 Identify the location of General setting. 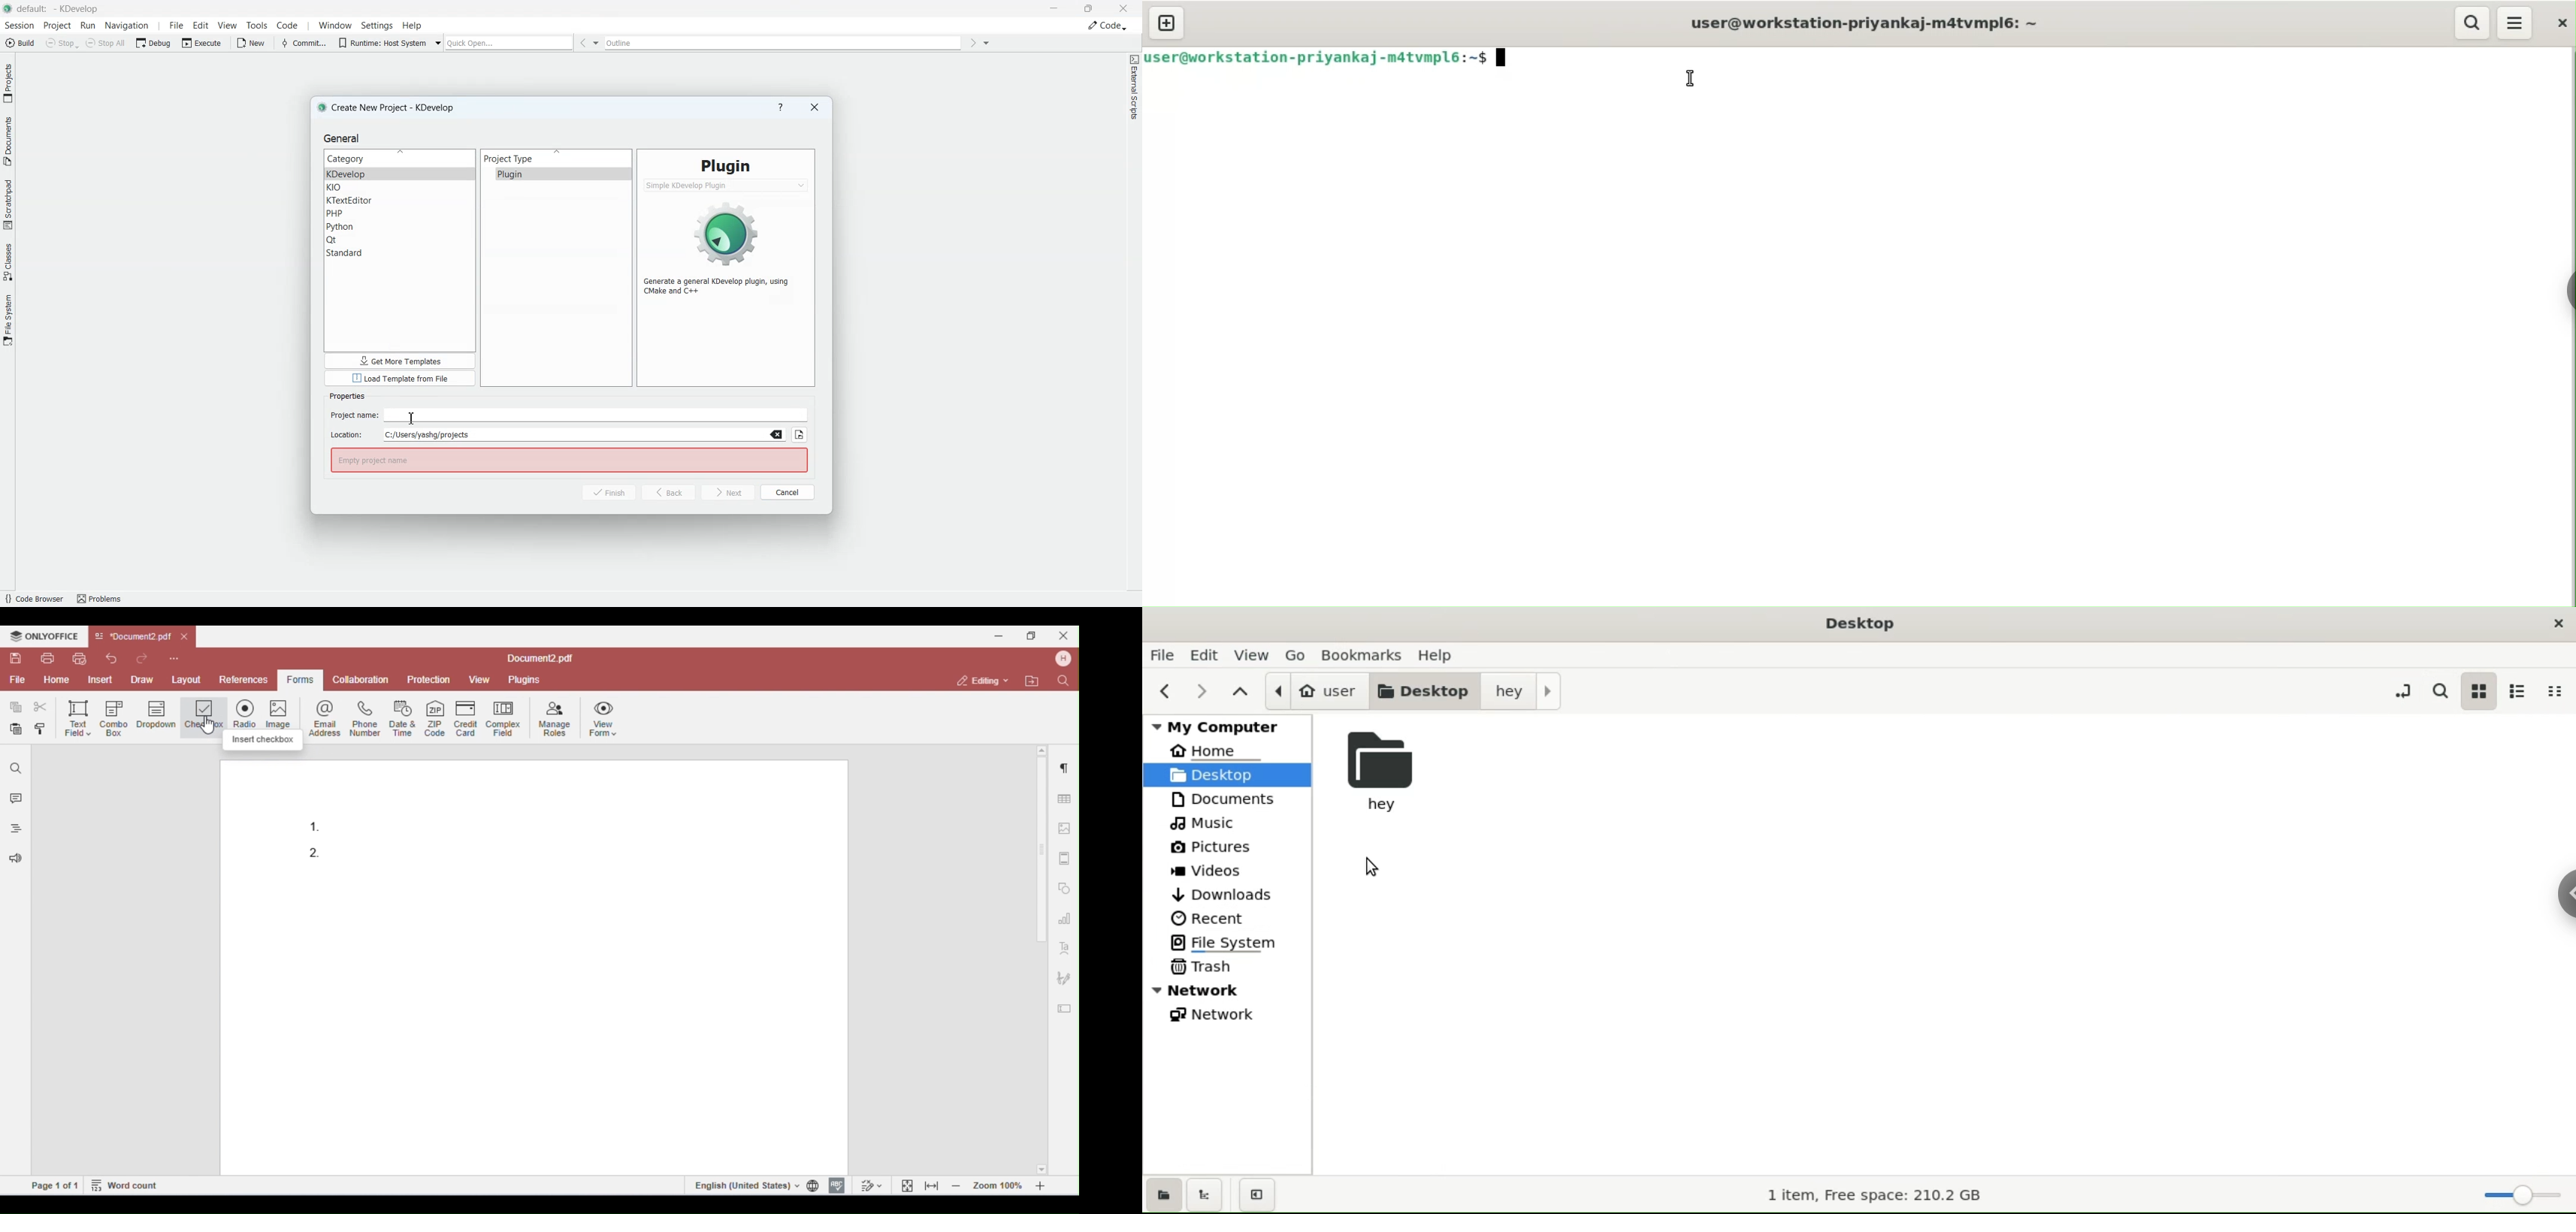
(344, 138).